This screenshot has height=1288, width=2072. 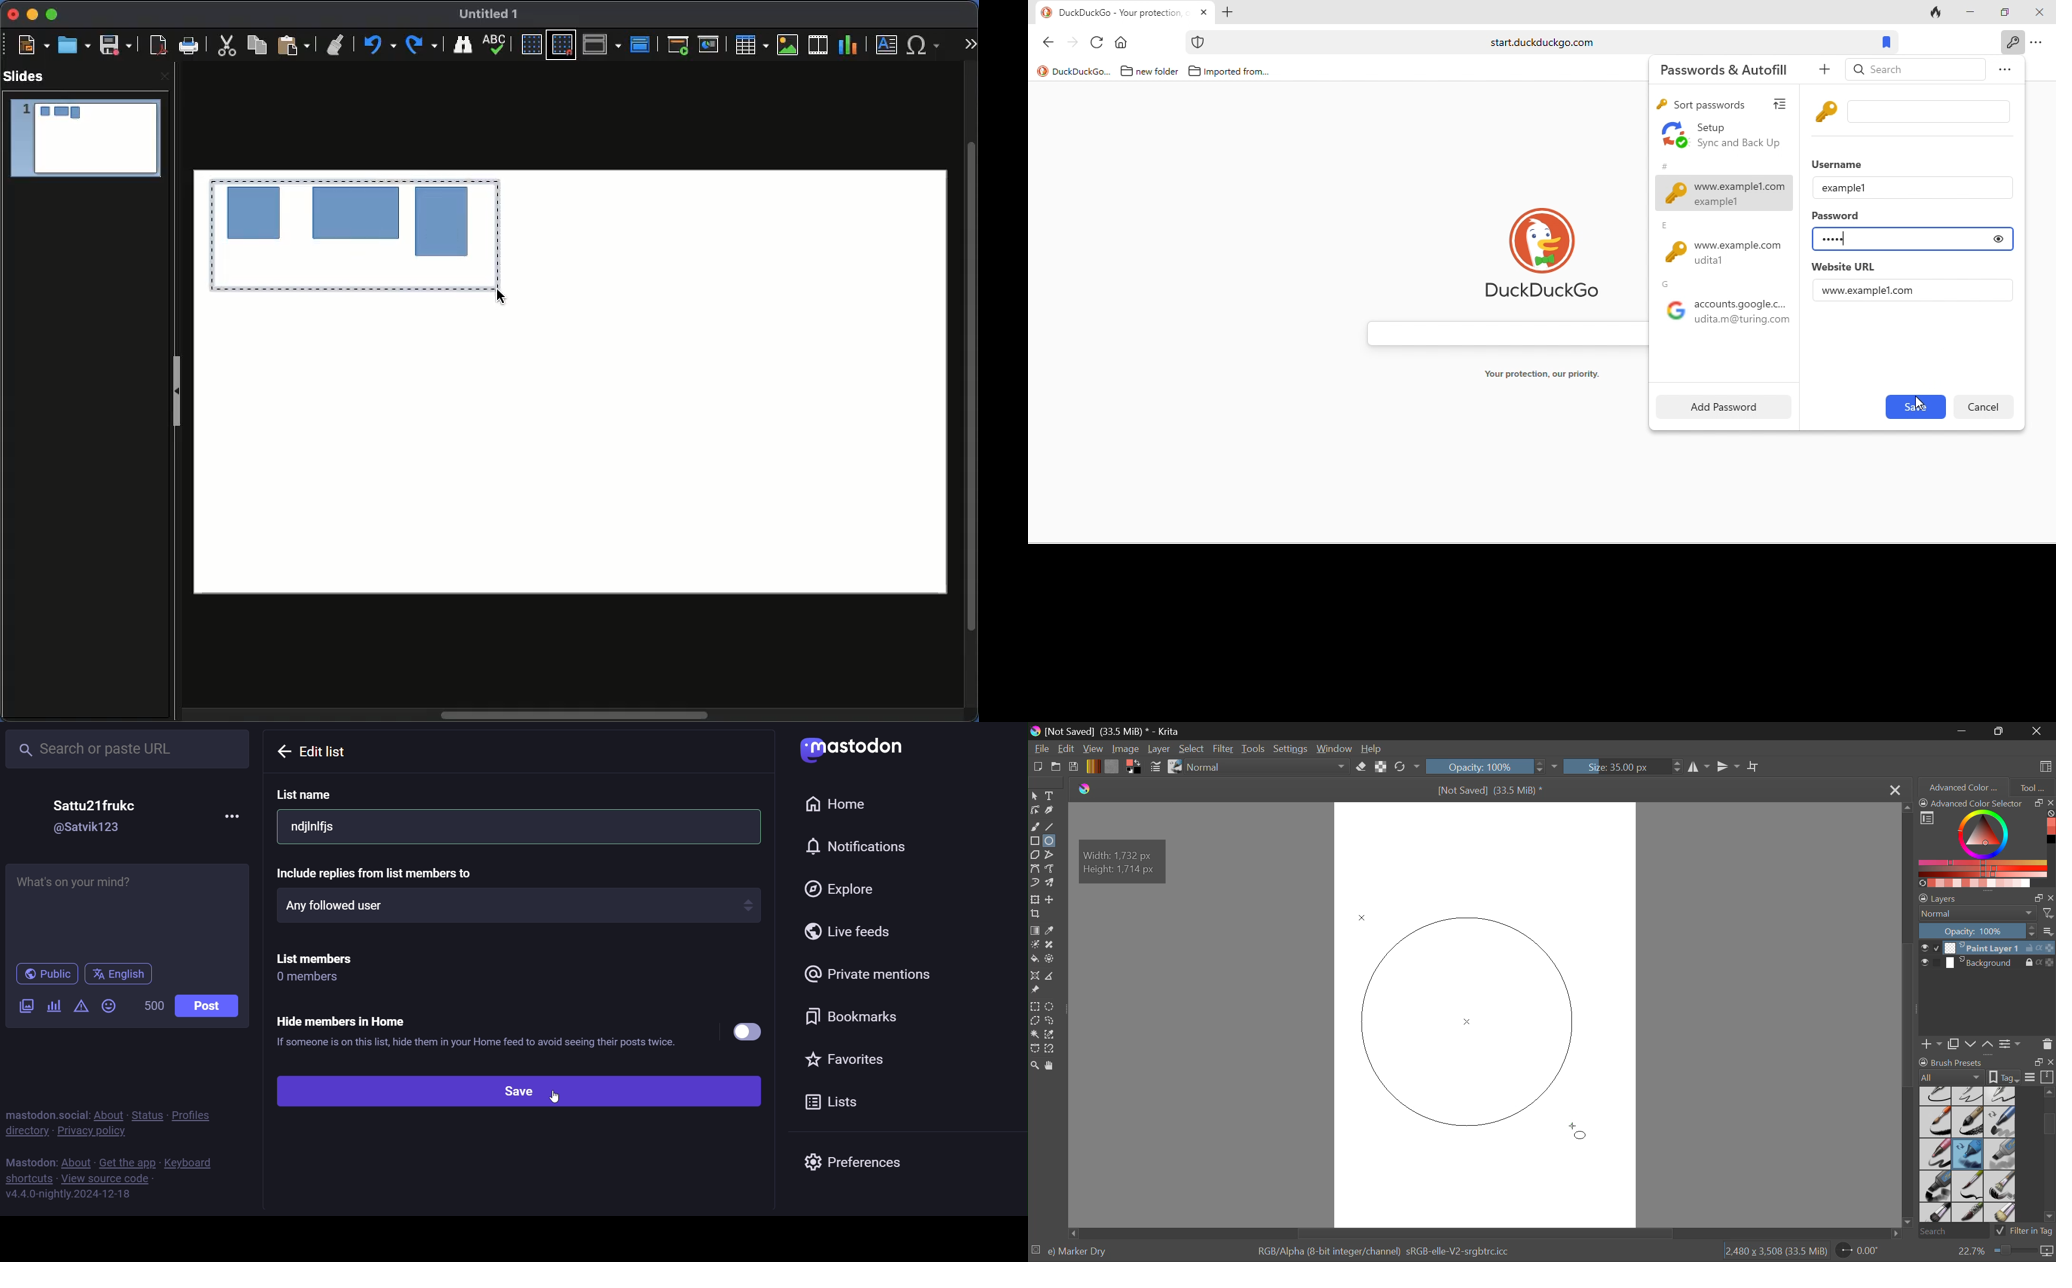 I want to click on Special characters, so click(x=924, y=45).